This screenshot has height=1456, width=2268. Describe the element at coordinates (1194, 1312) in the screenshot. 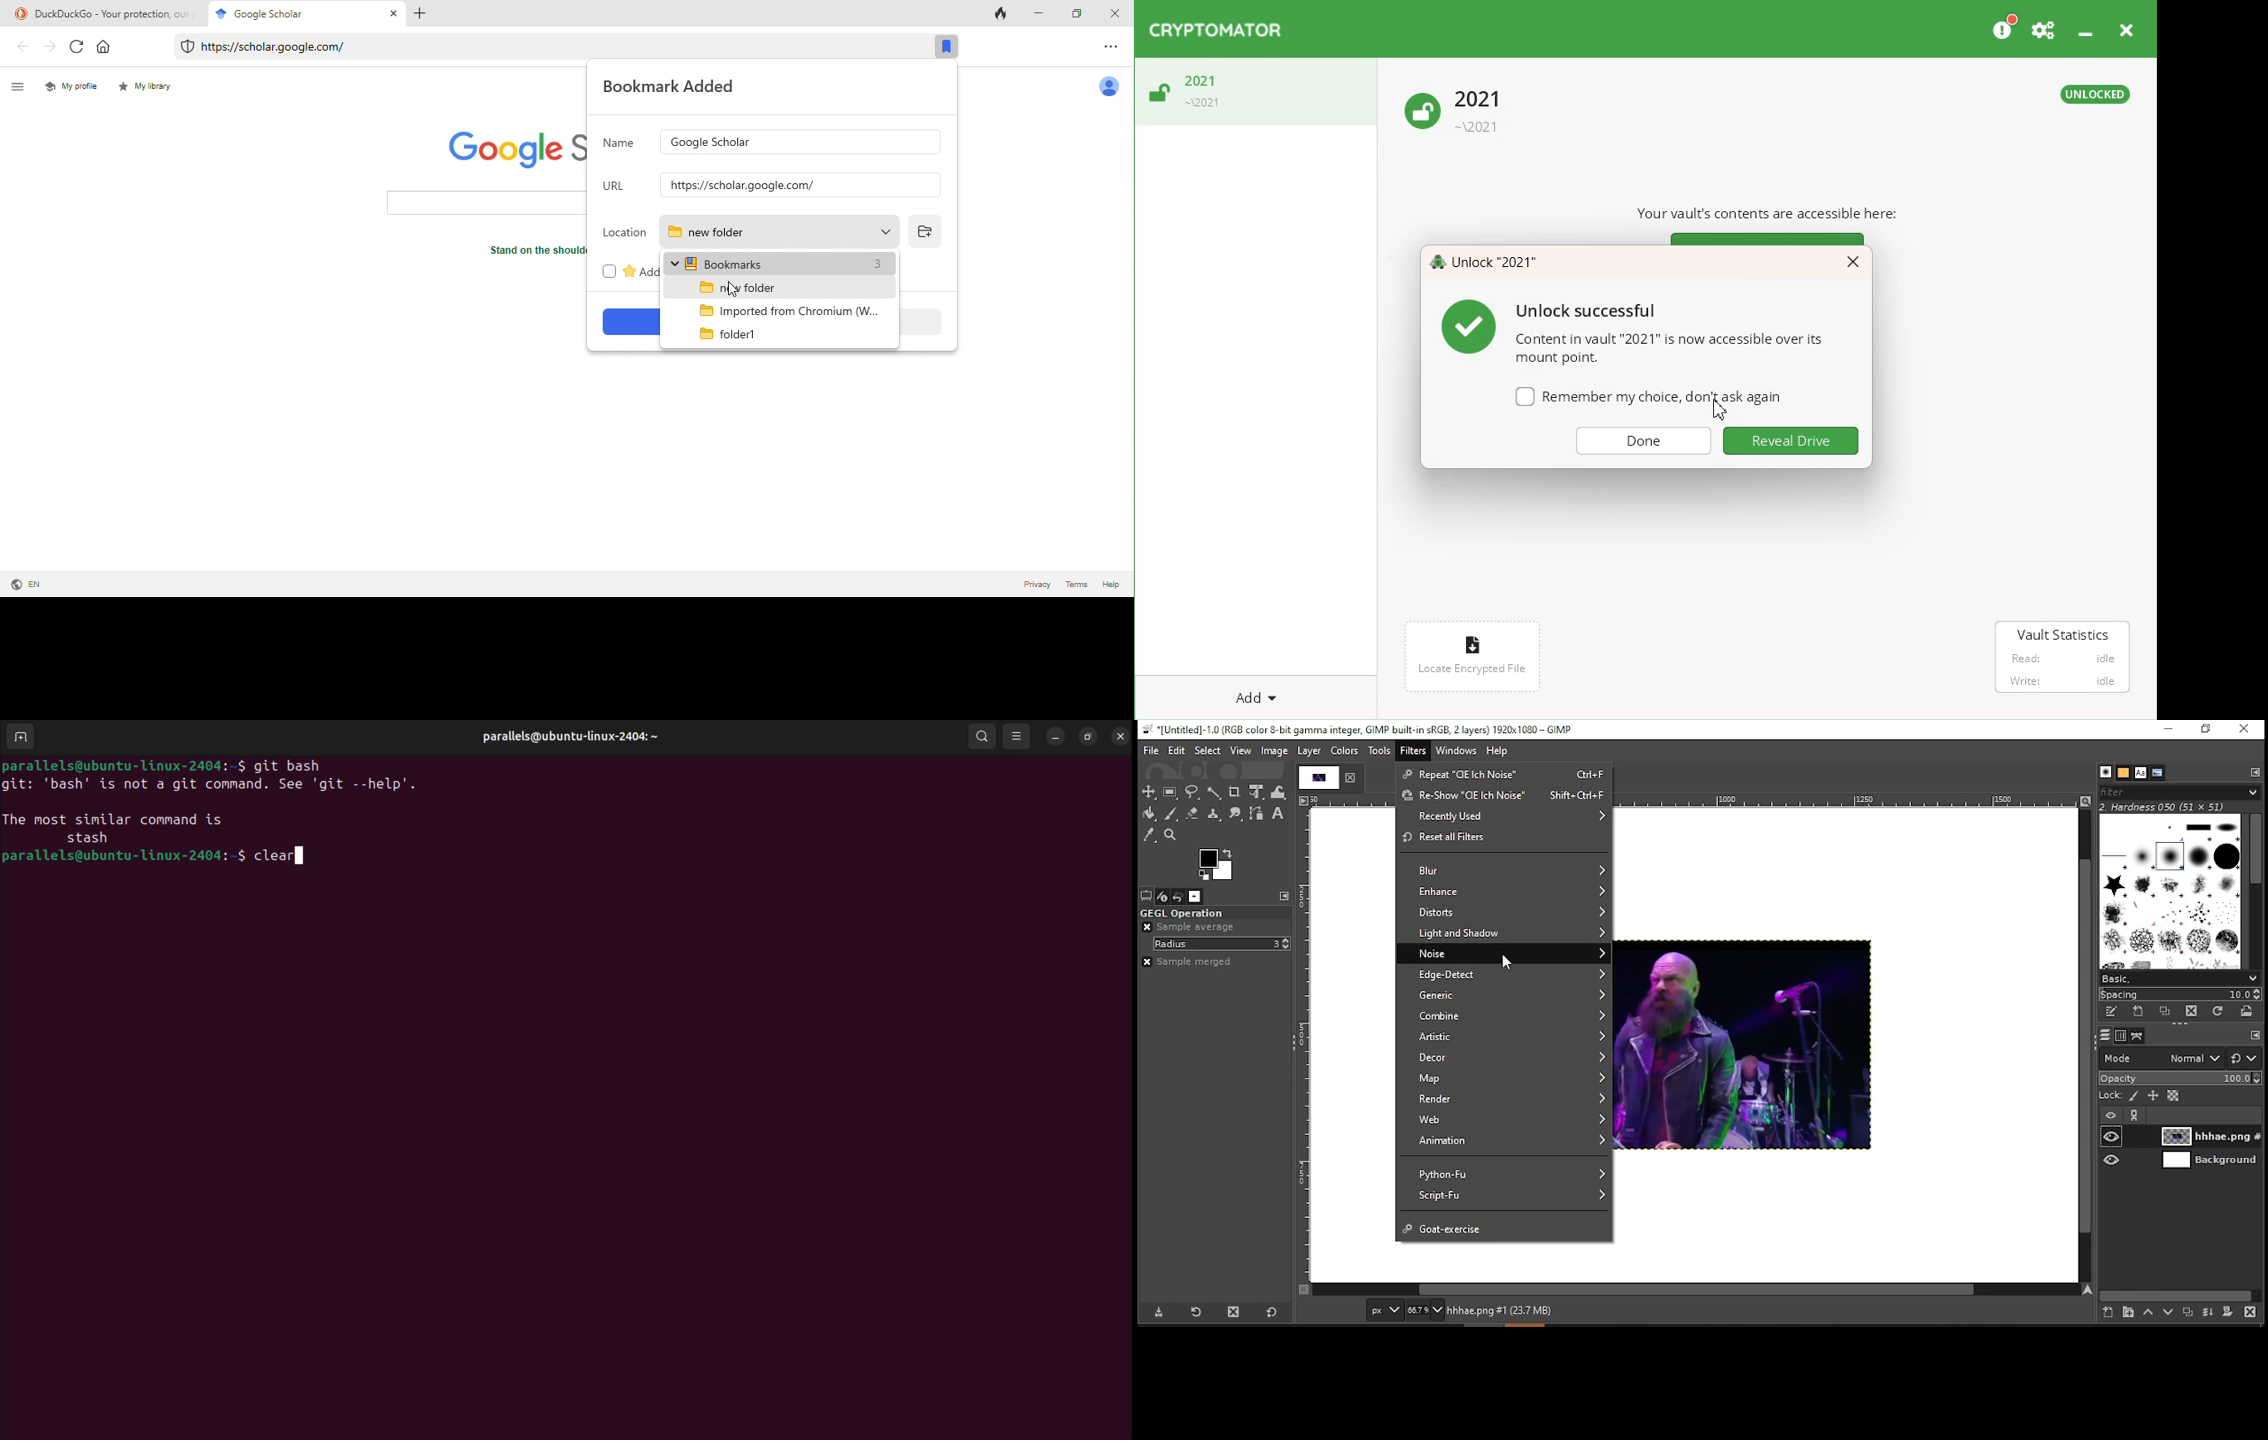

I see `restore tool preset` at that location.